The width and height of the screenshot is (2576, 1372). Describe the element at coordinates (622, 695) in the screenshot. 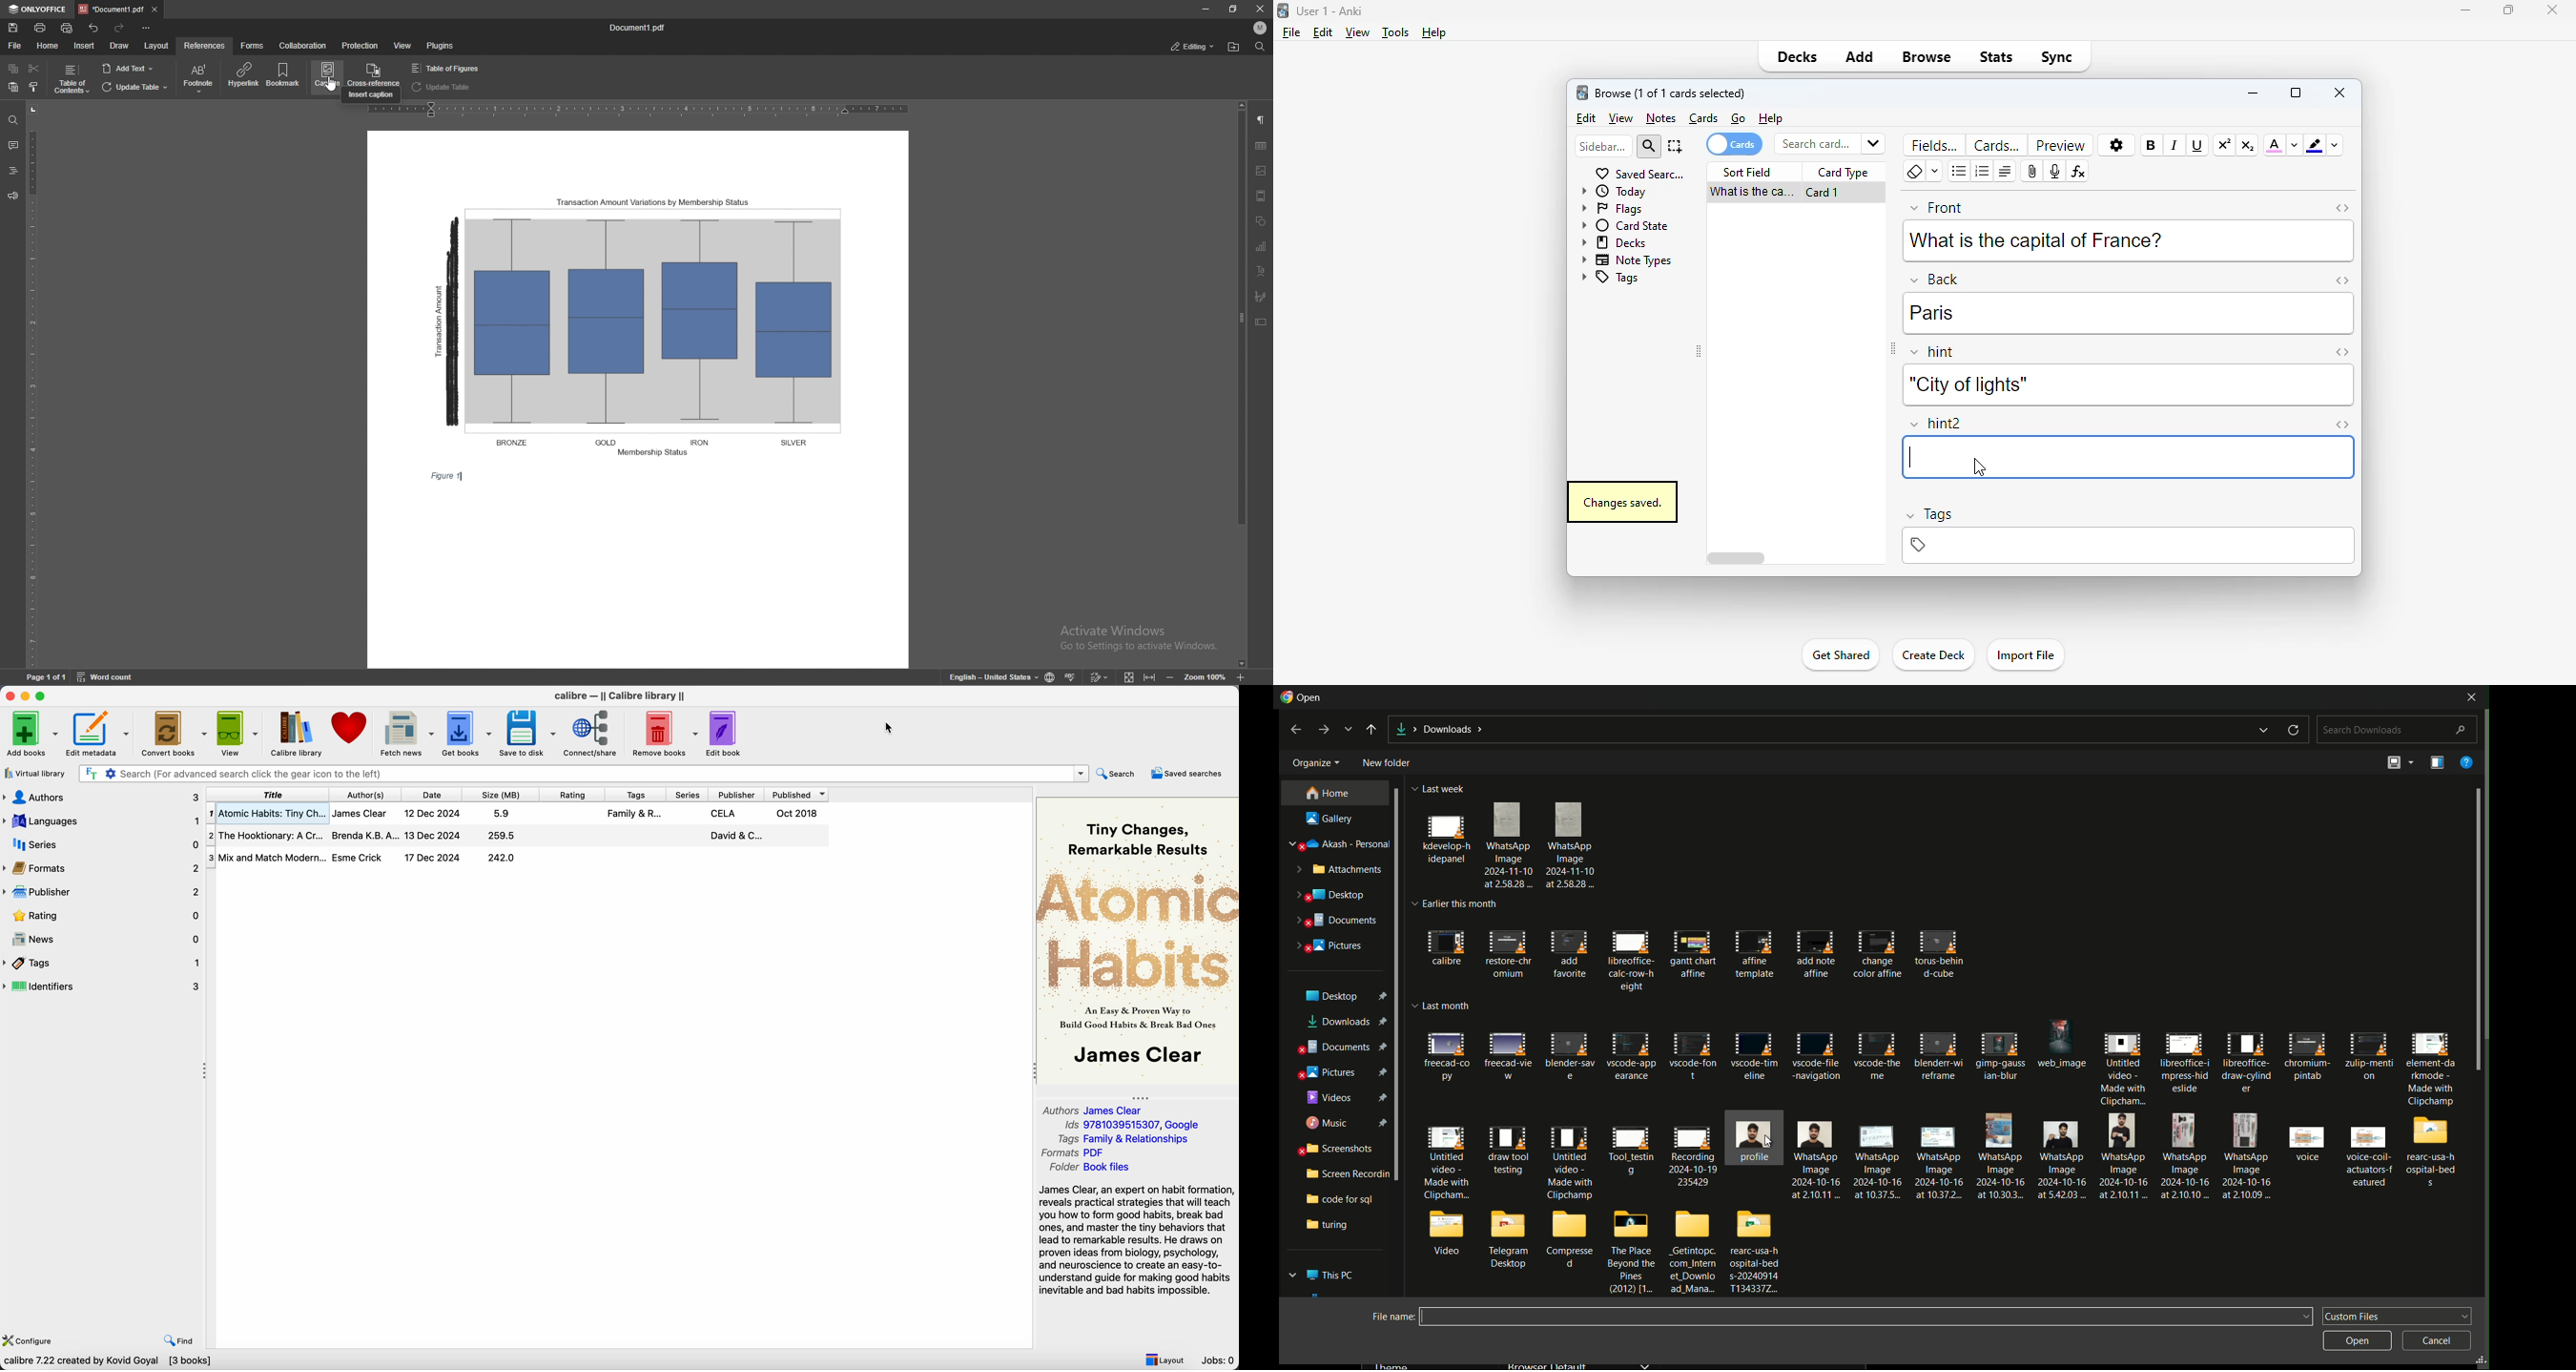

I see `Calibre - || Calibre library ||` at that location.